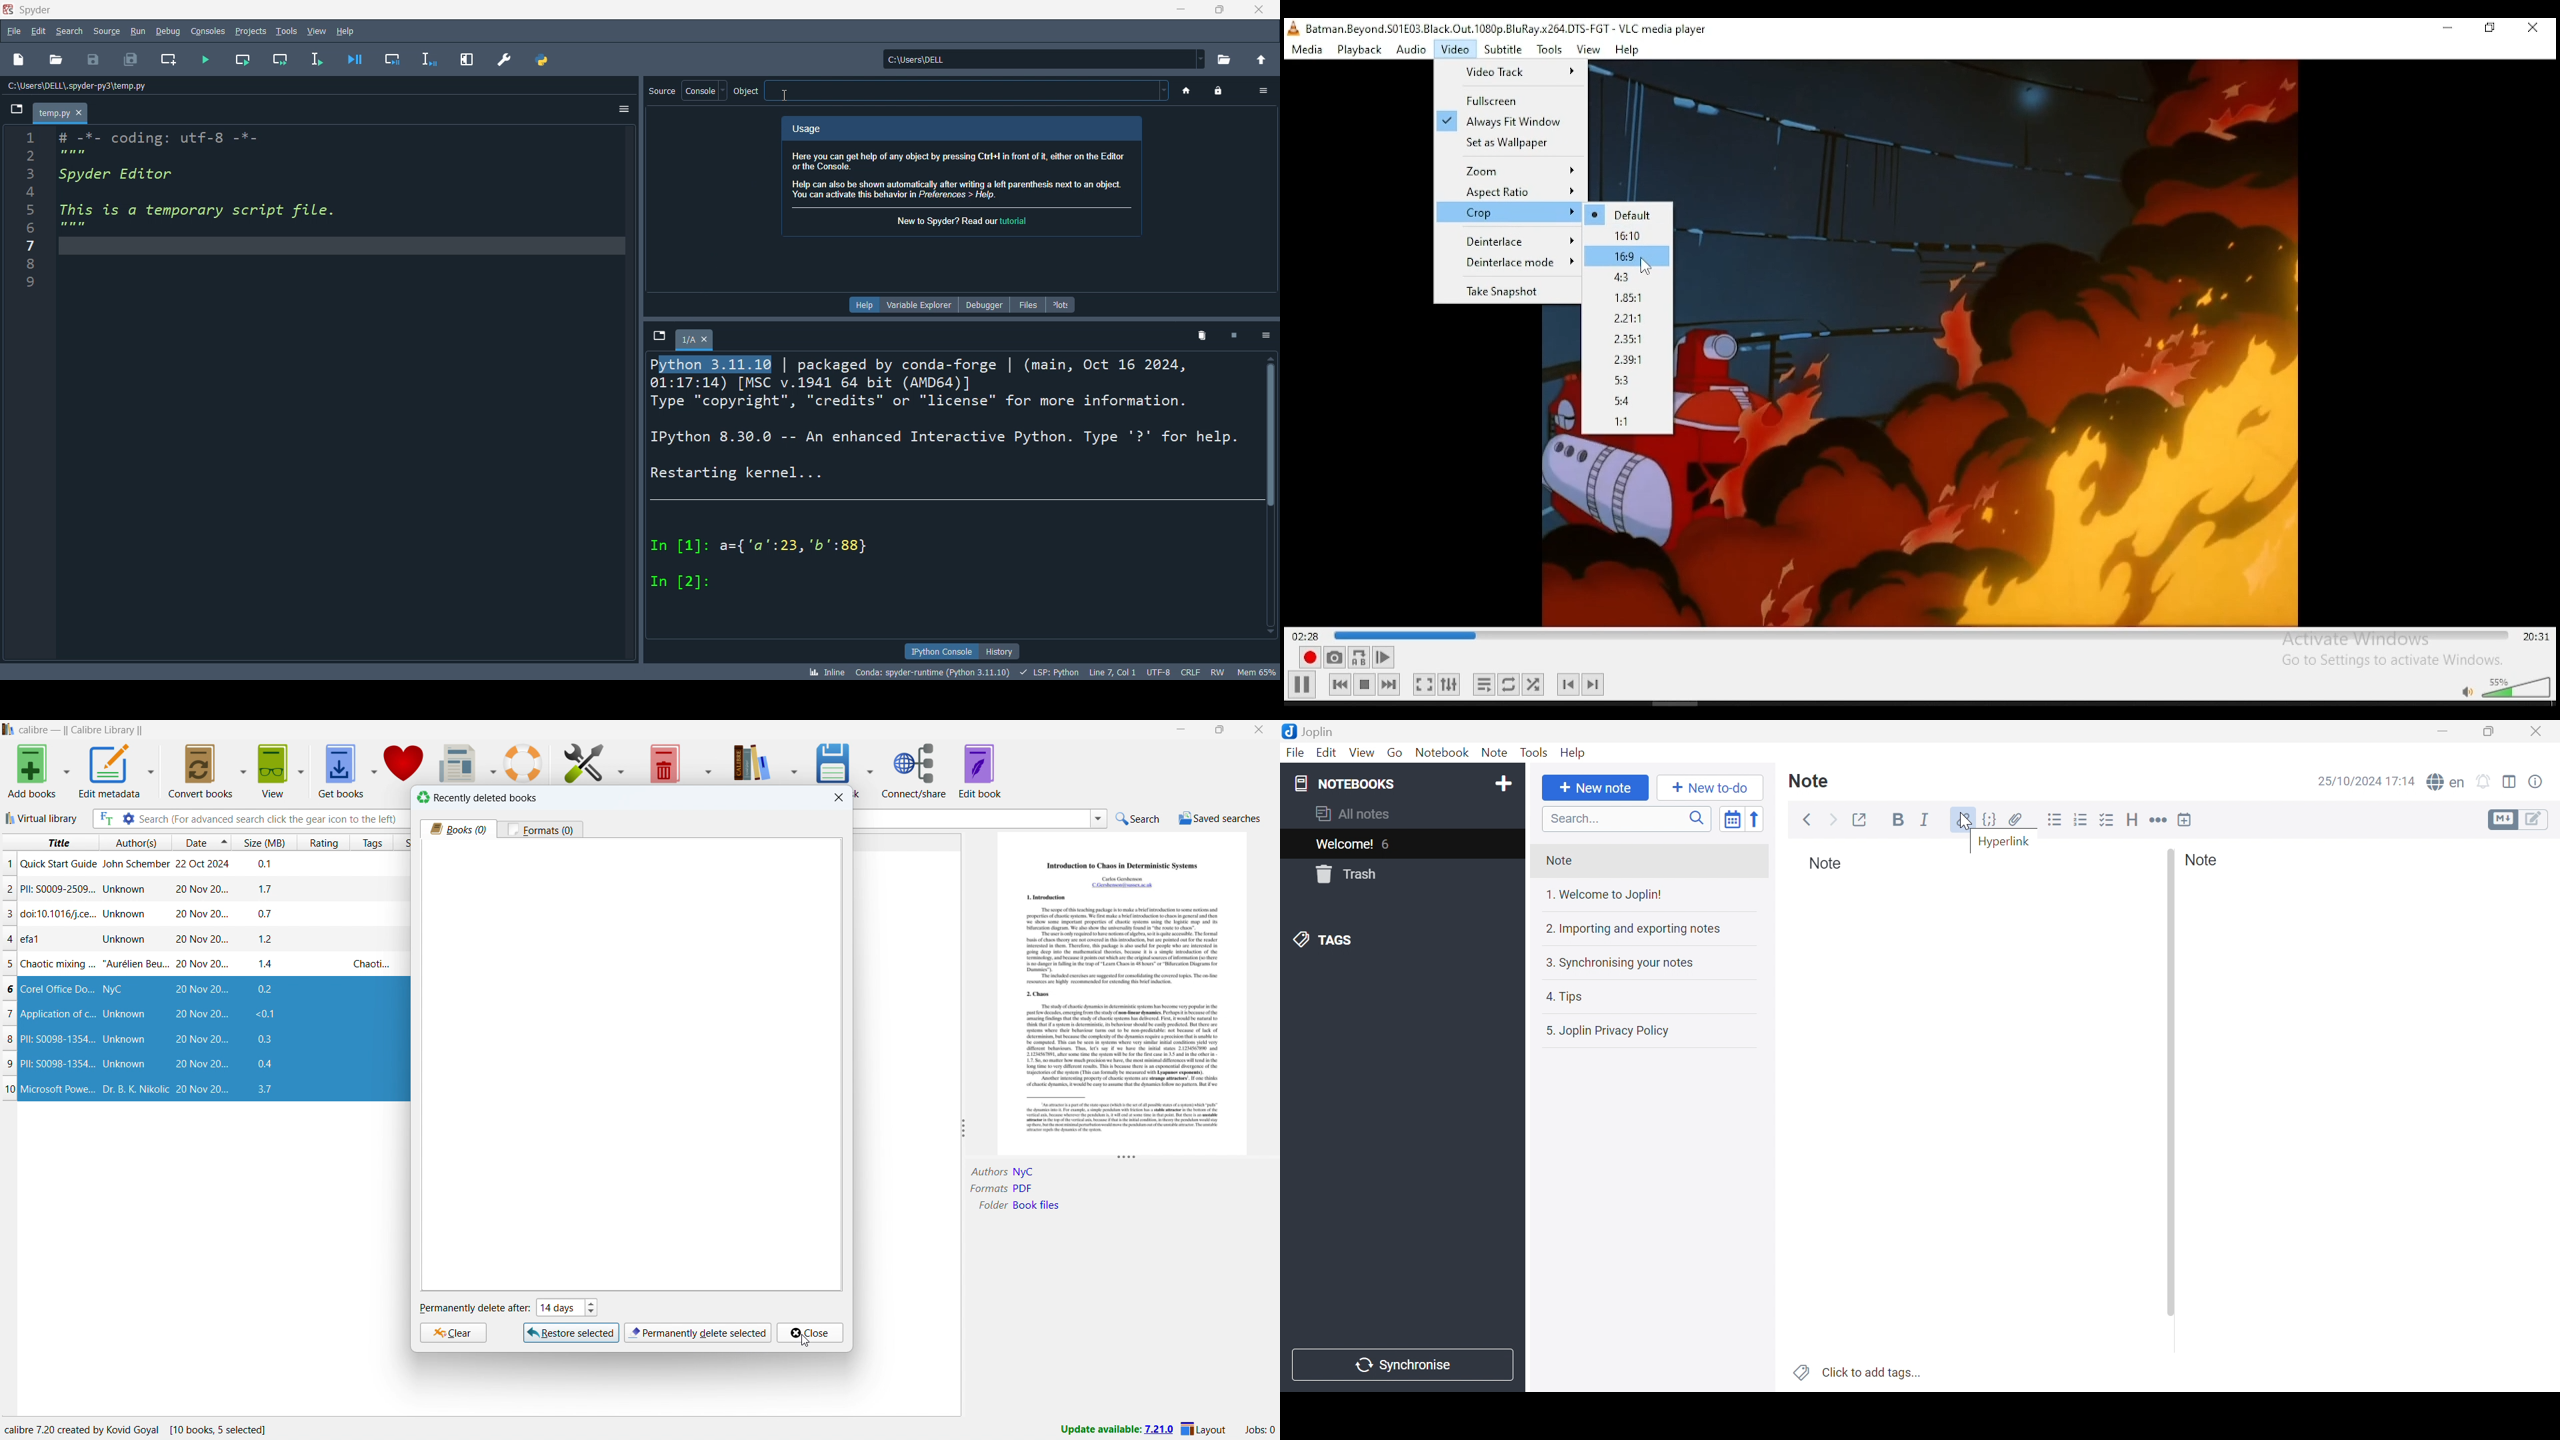 This screenshot has height=1456, width=2576. Describe the element at coordinates (861, 305) in the screenshot. I see `help` at that location.